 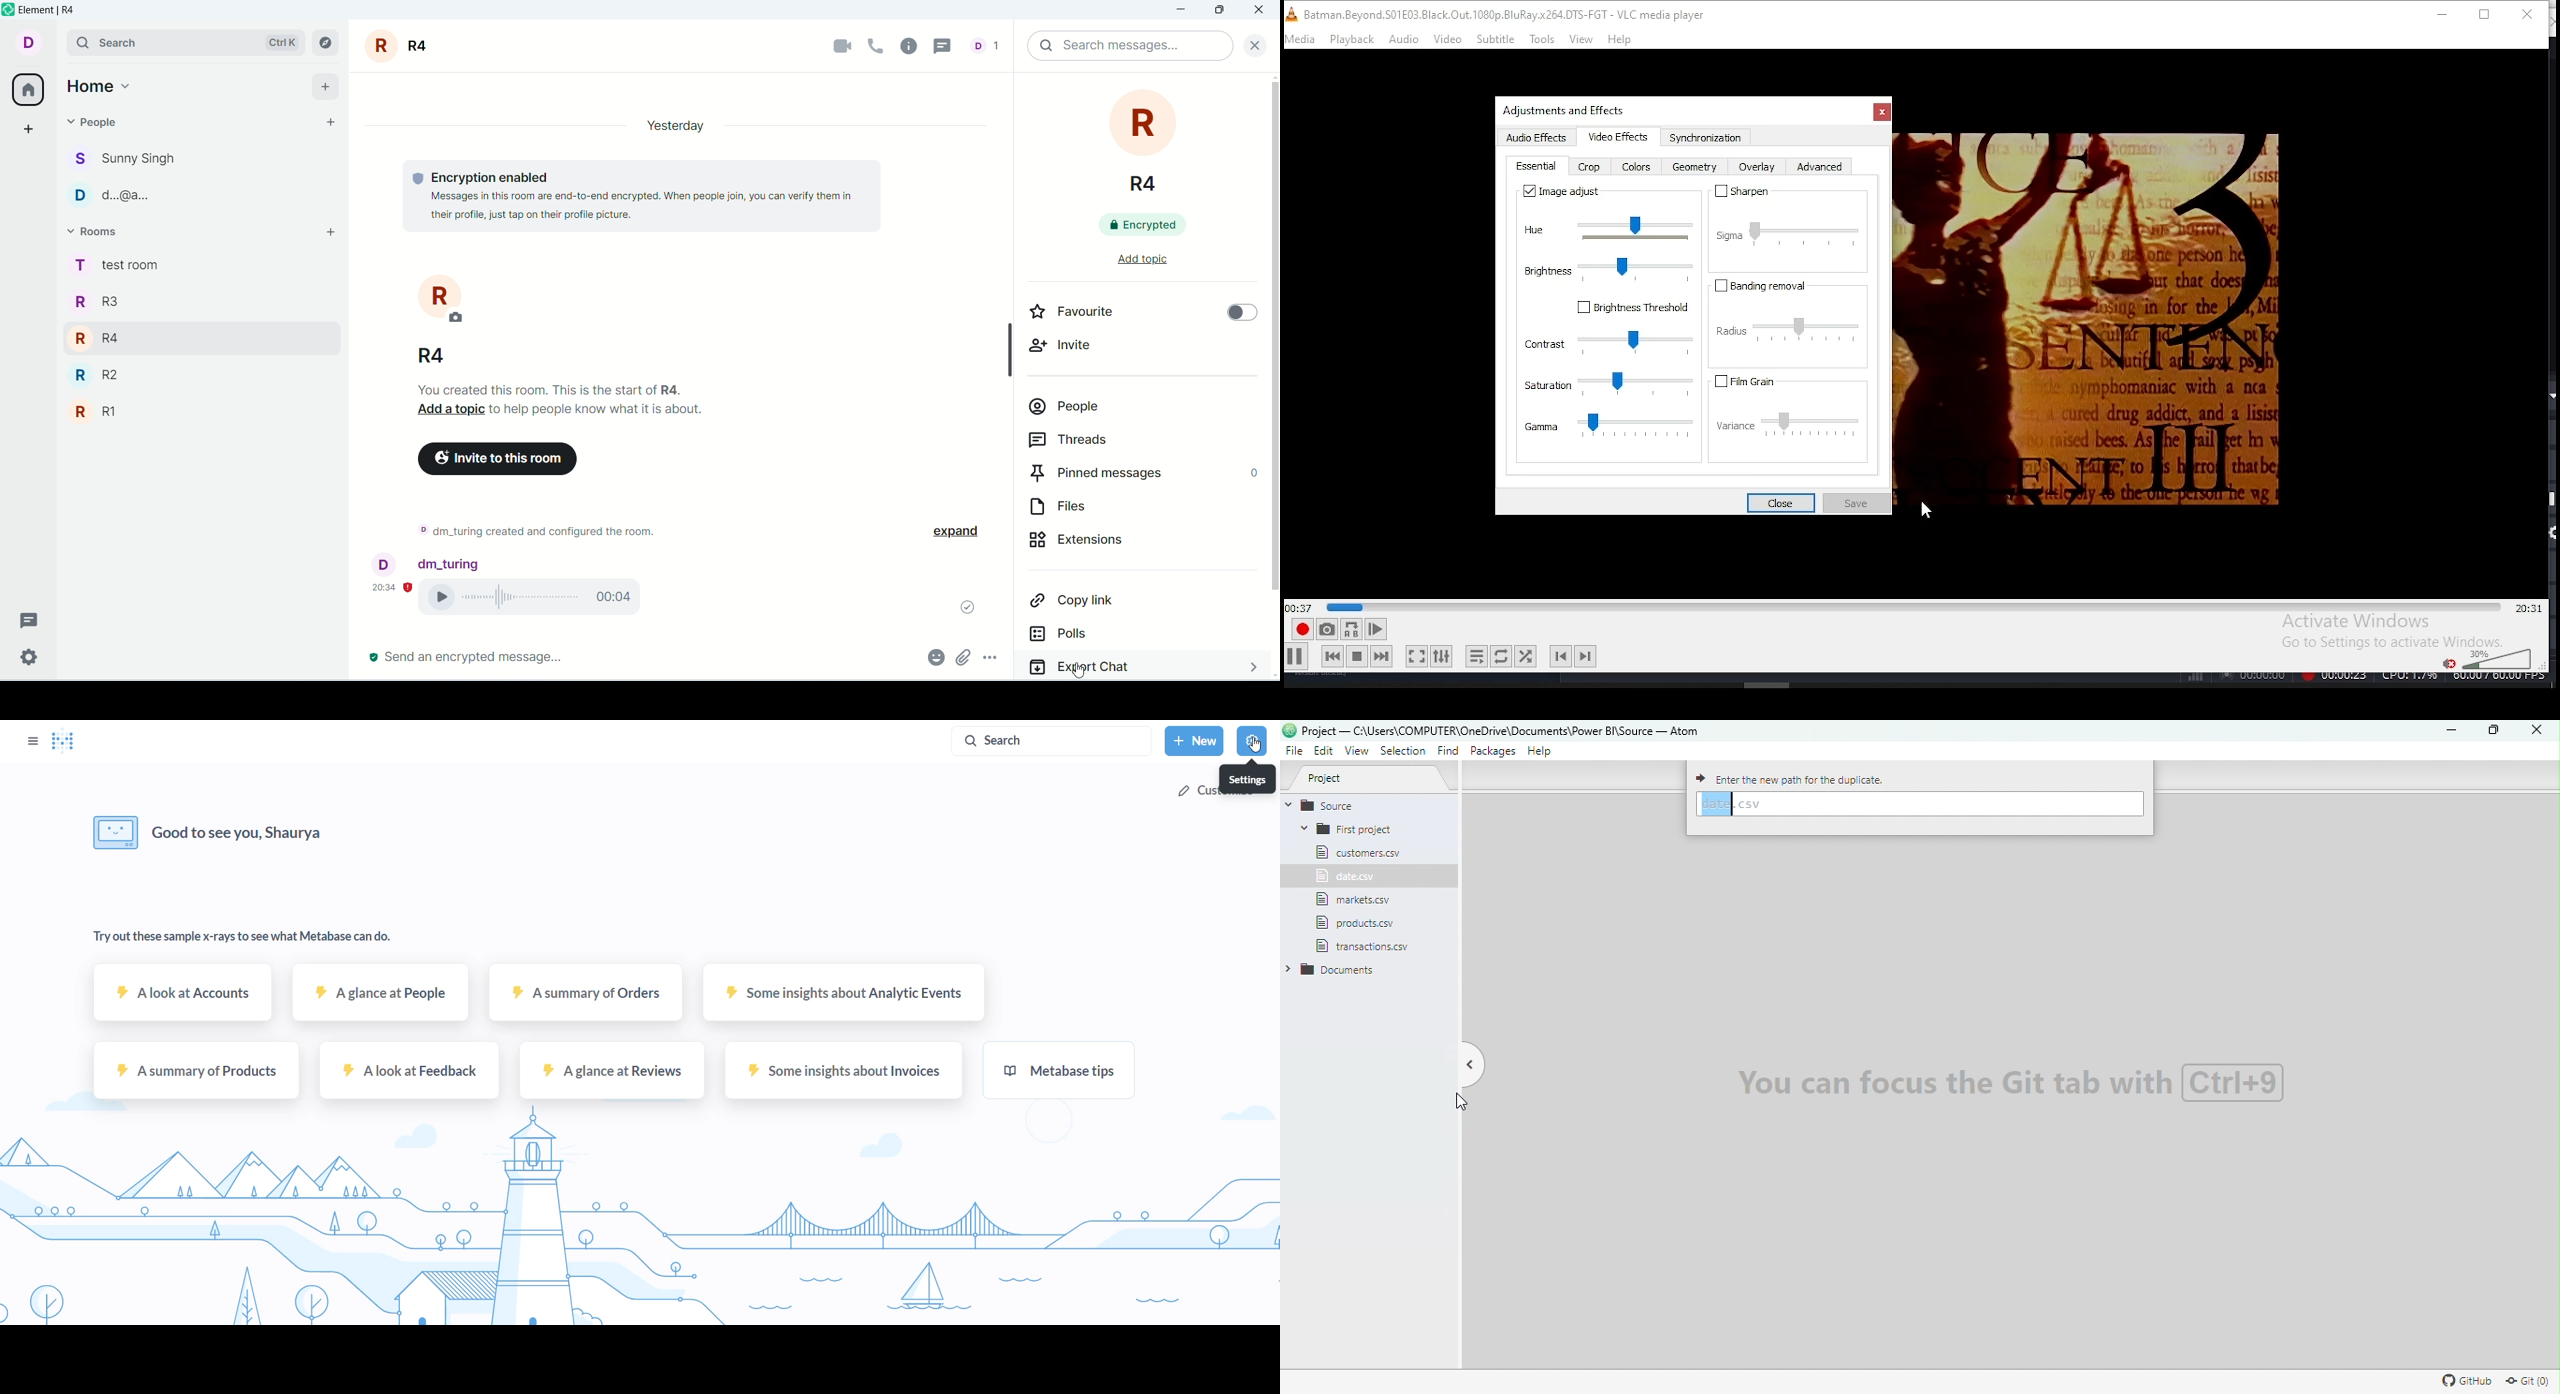 What do you see at coordinates (1111, 507) in the screenshot?
I see `files` at bounding box center [1111, 507].